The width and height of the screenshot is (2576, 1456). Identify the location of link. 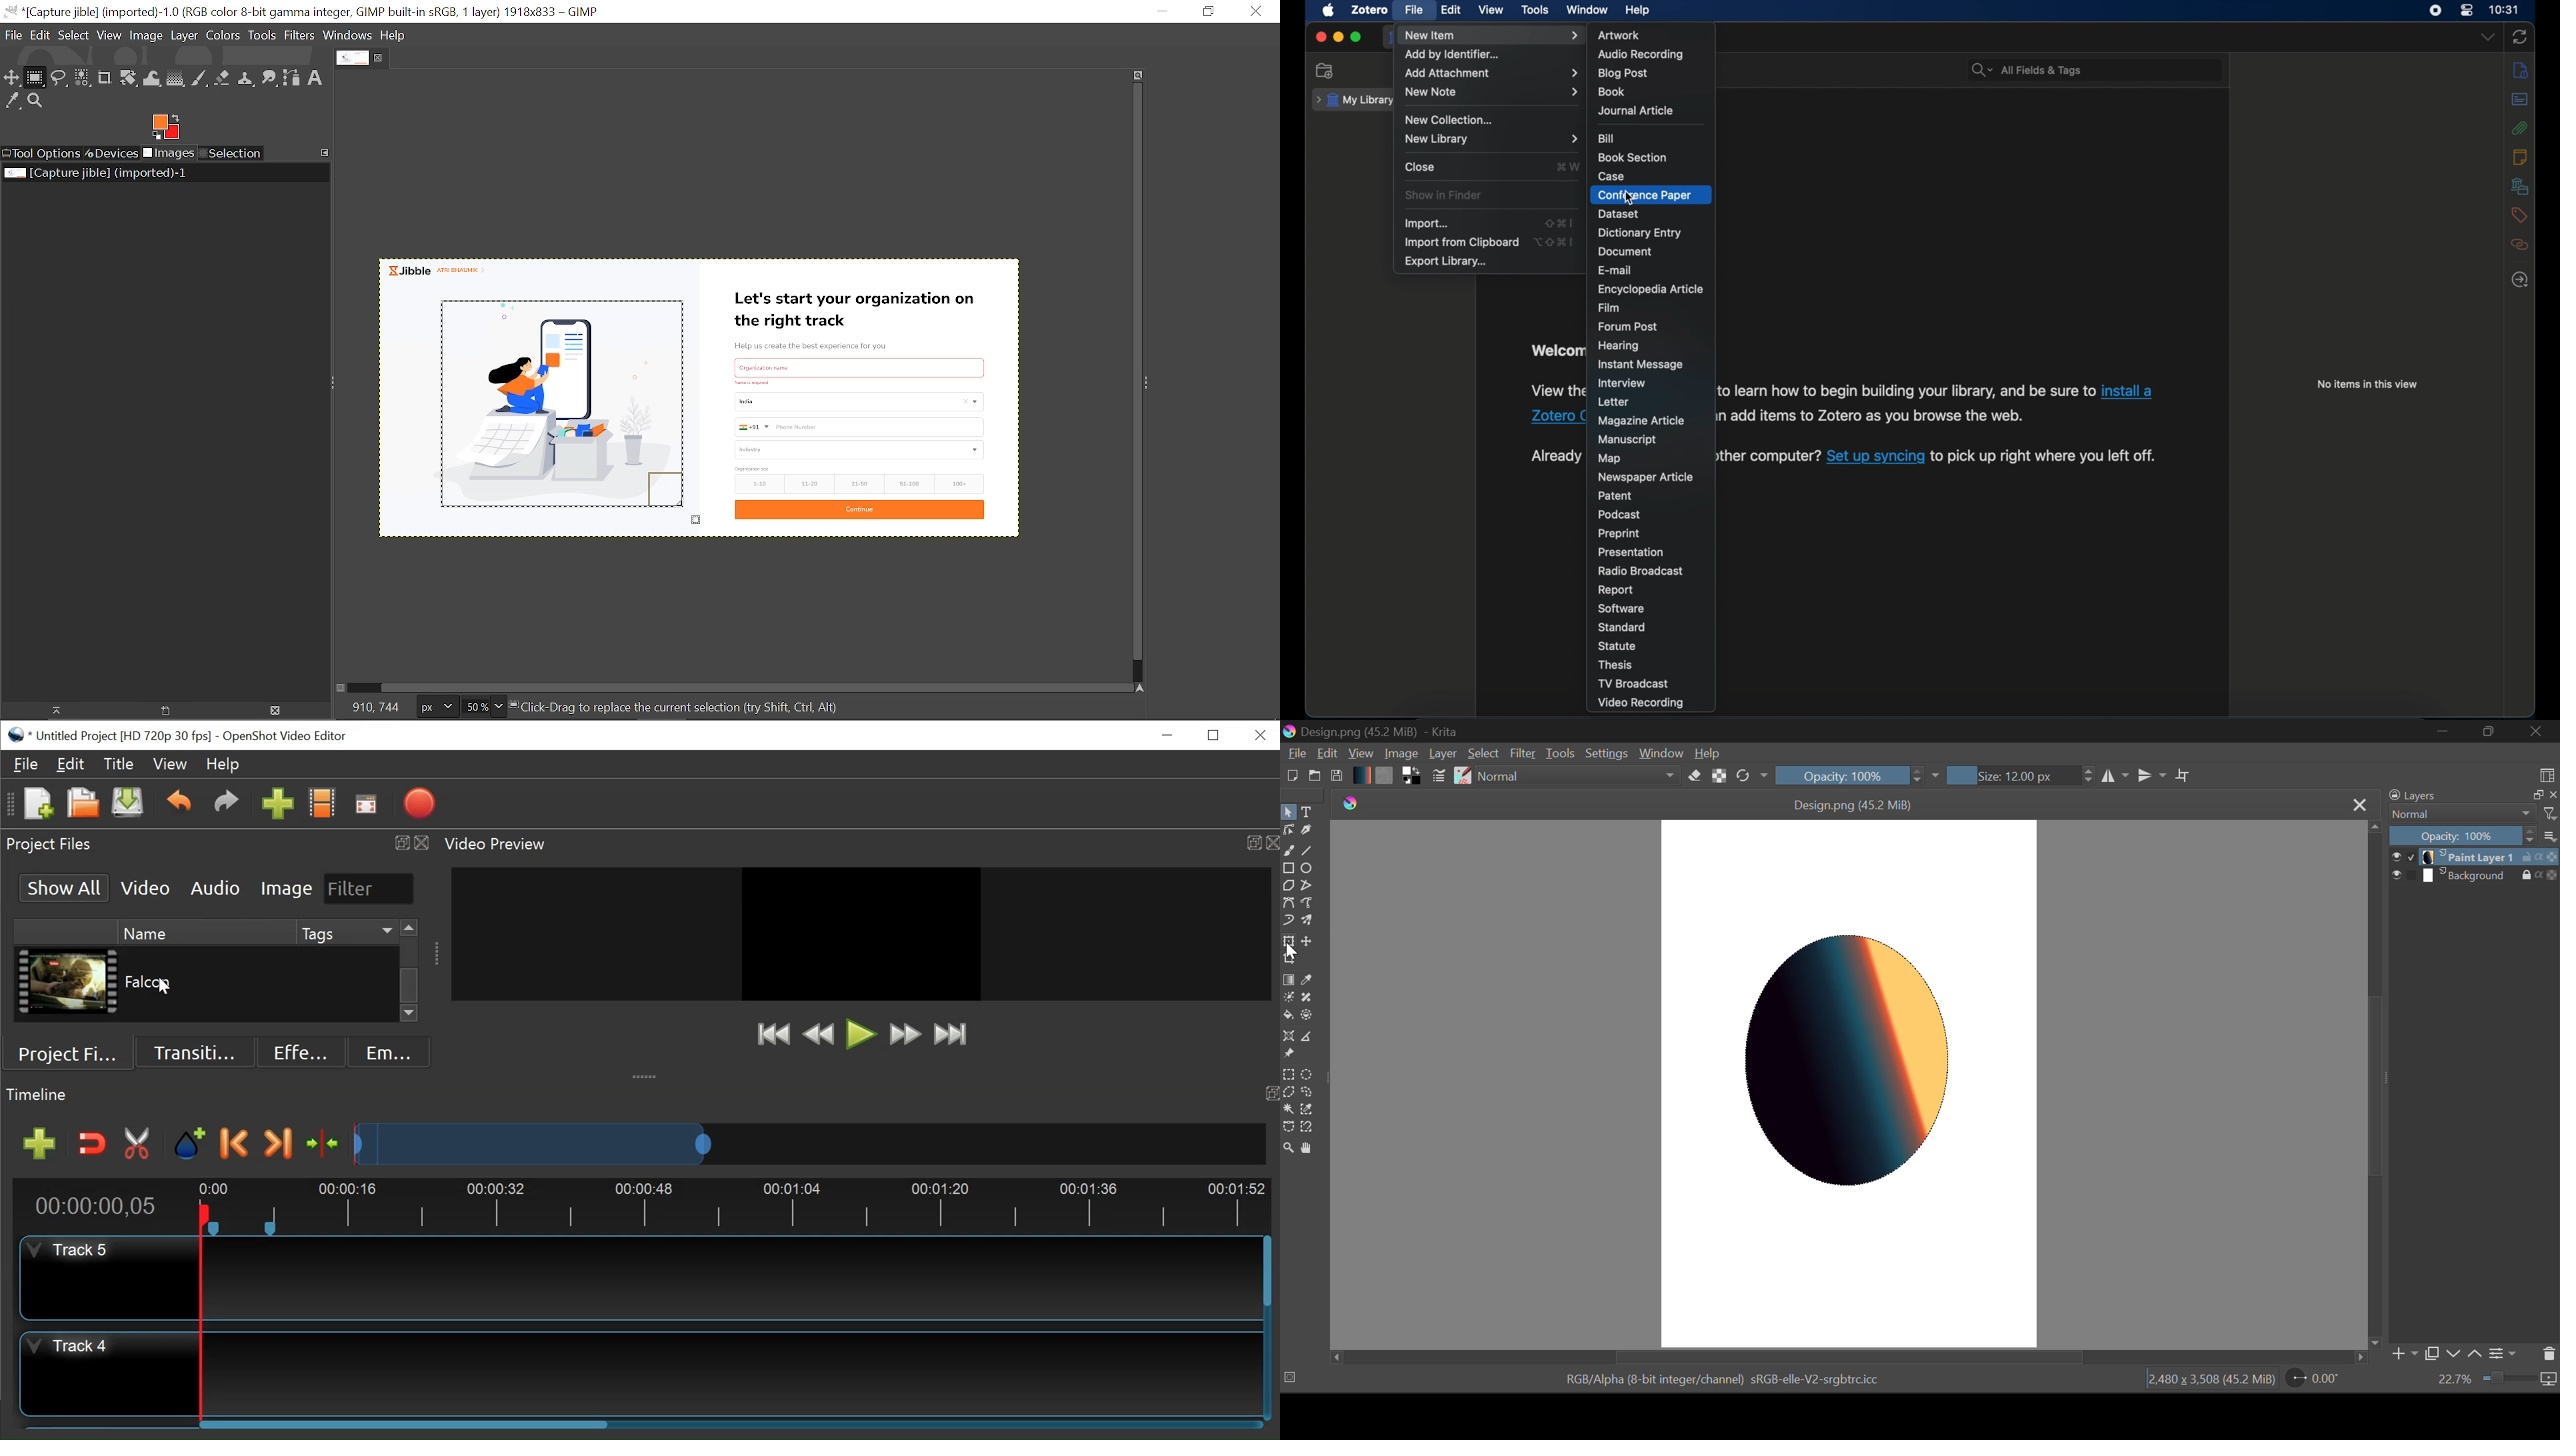
(1875, 456).